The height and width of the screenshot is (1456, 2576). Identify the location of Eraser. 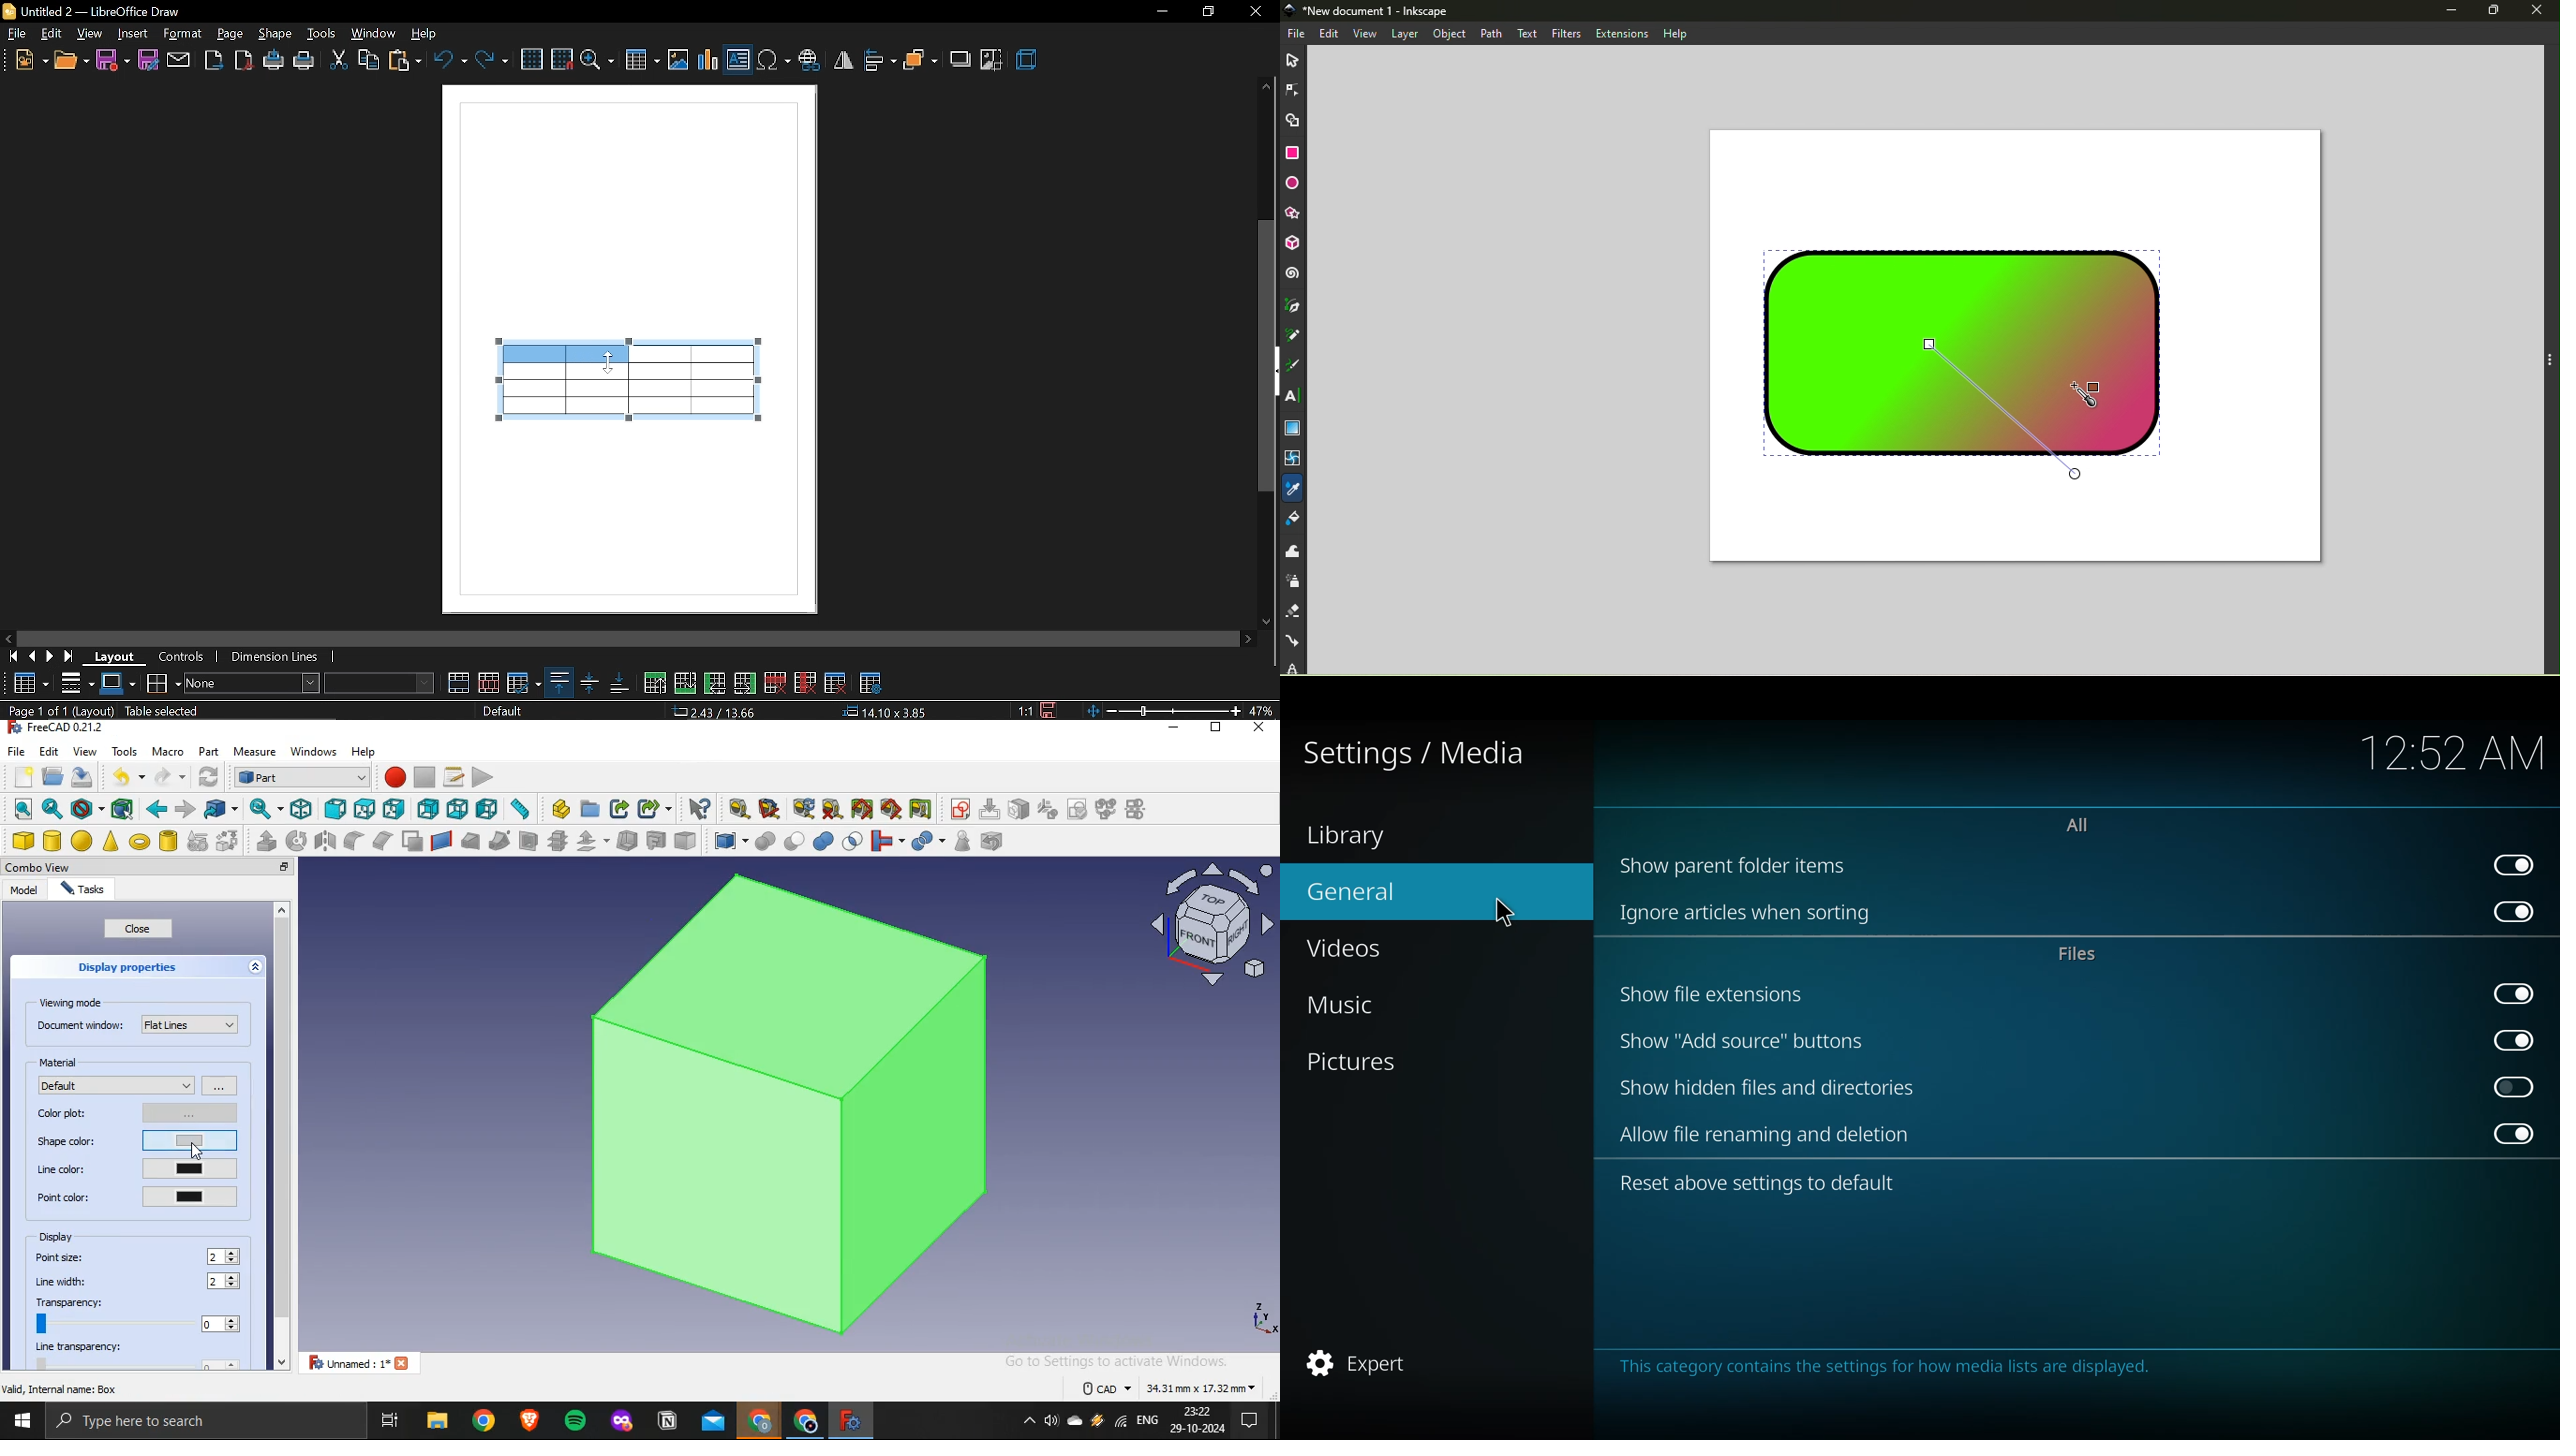
(1294, 608).